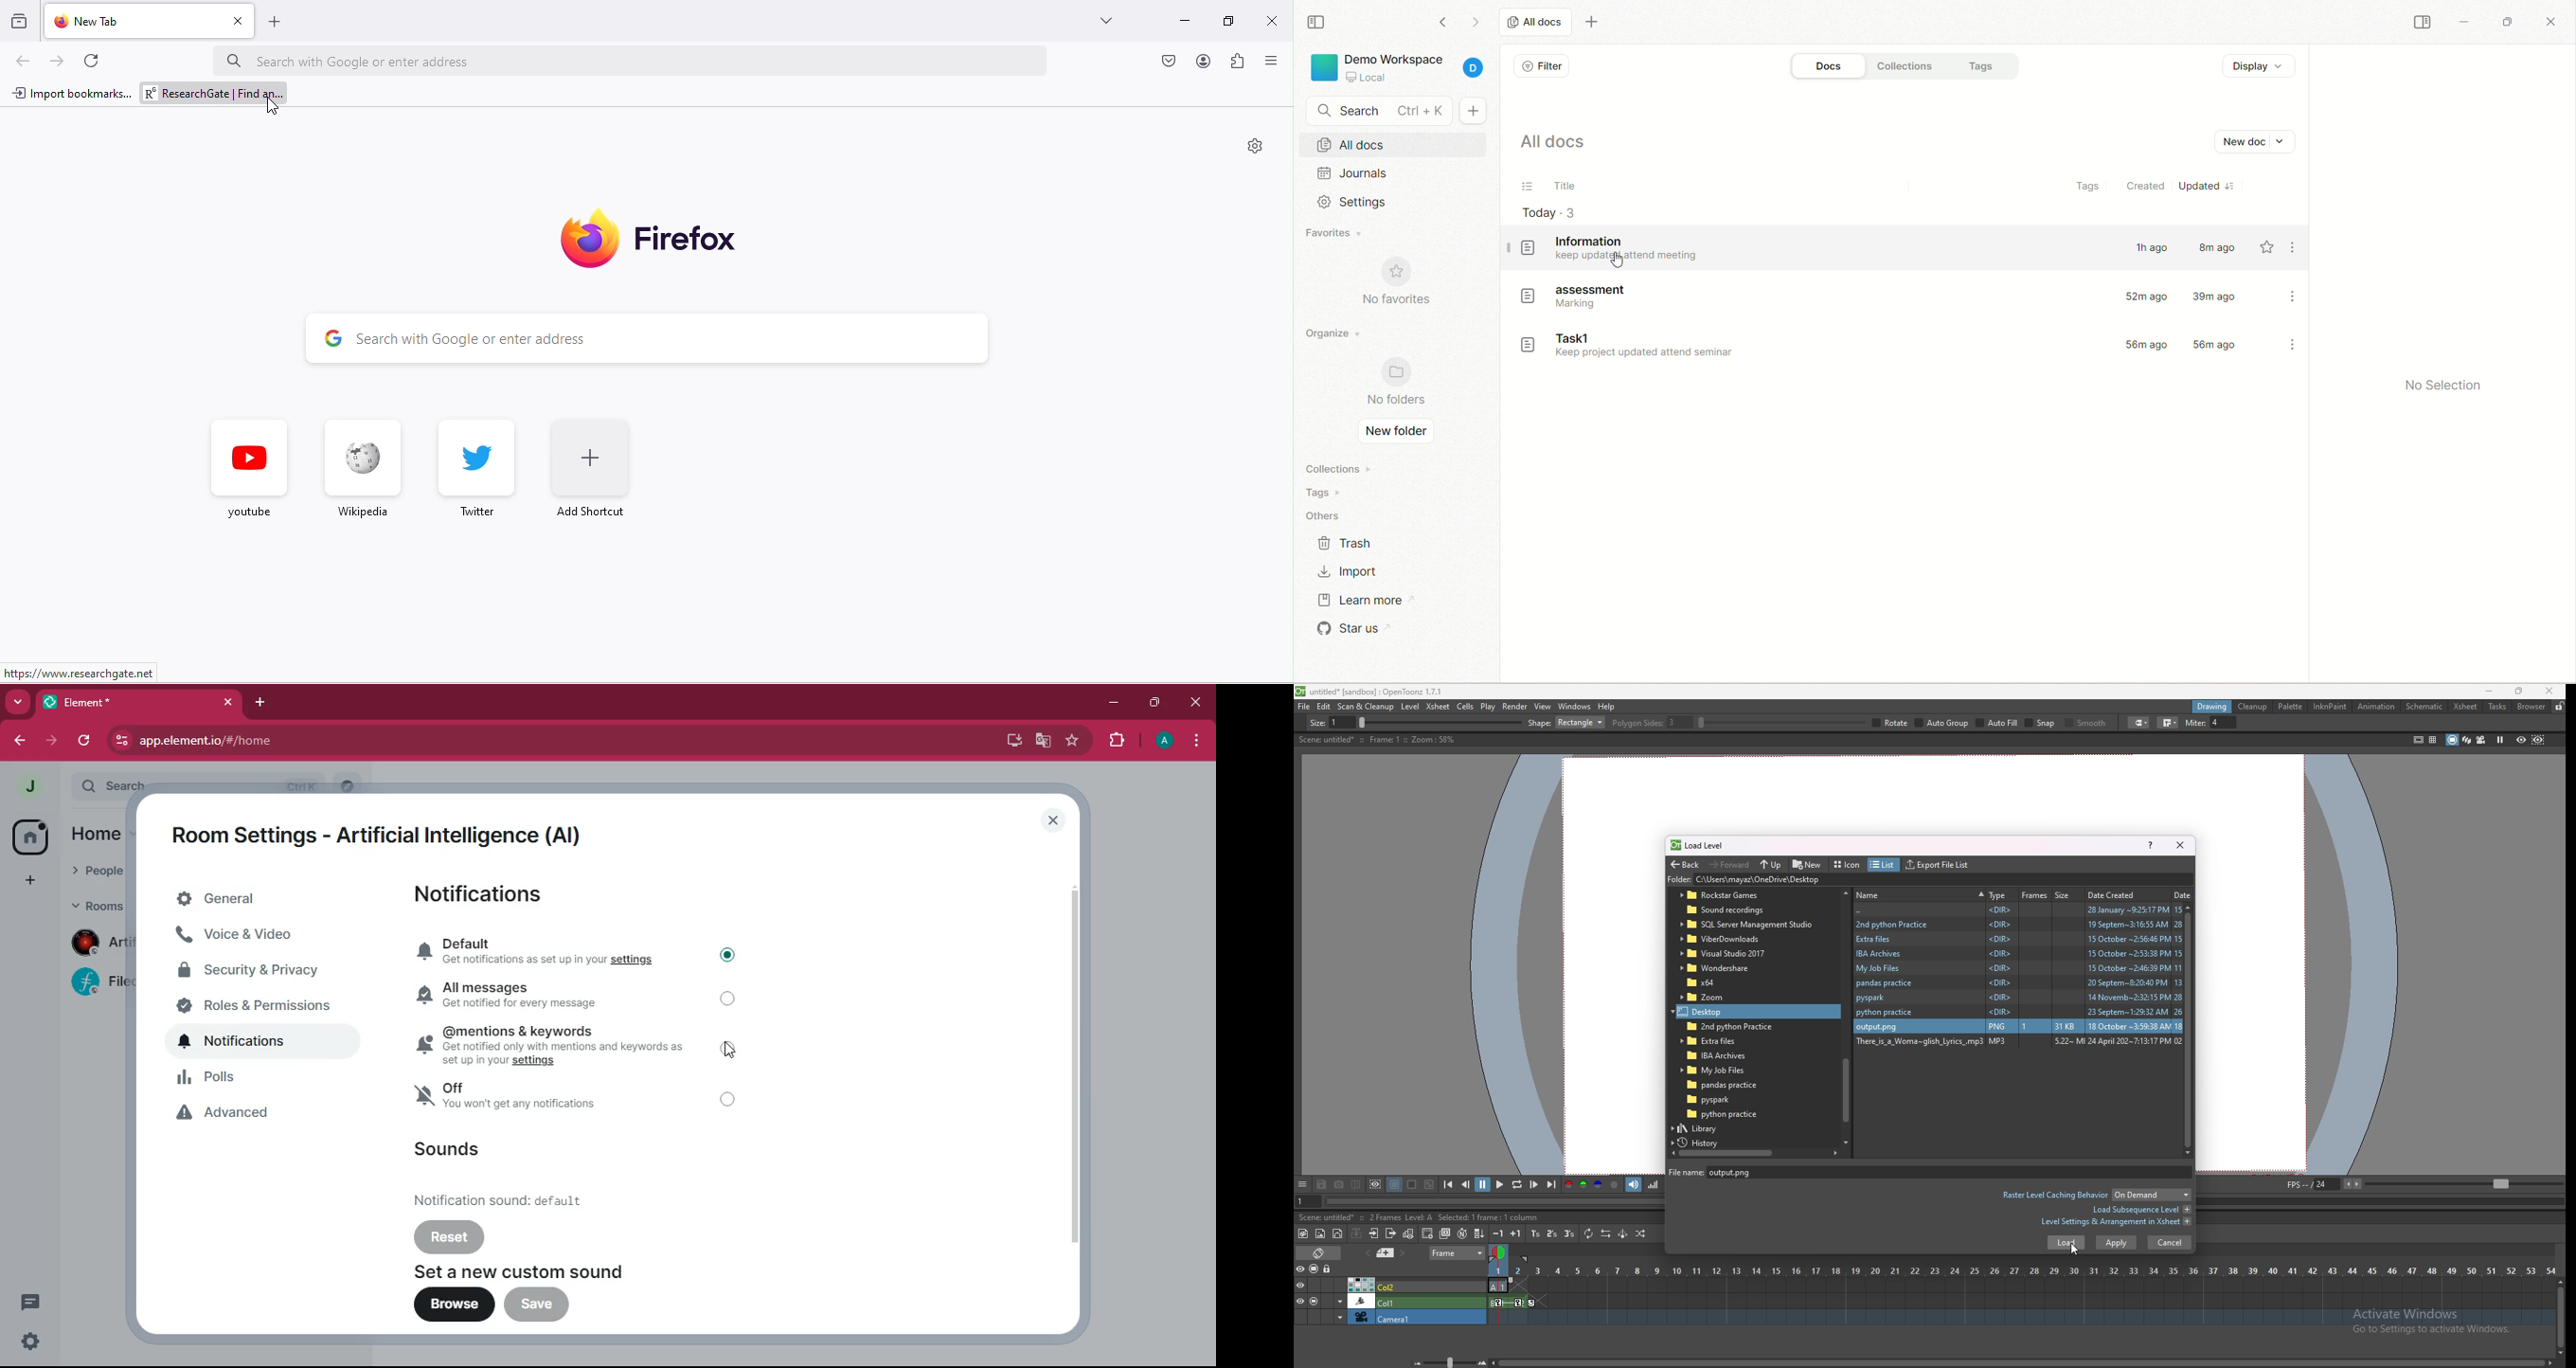 The width and height of the screenshot is (2576, 1372). I want to click on home, so click(34, 838).